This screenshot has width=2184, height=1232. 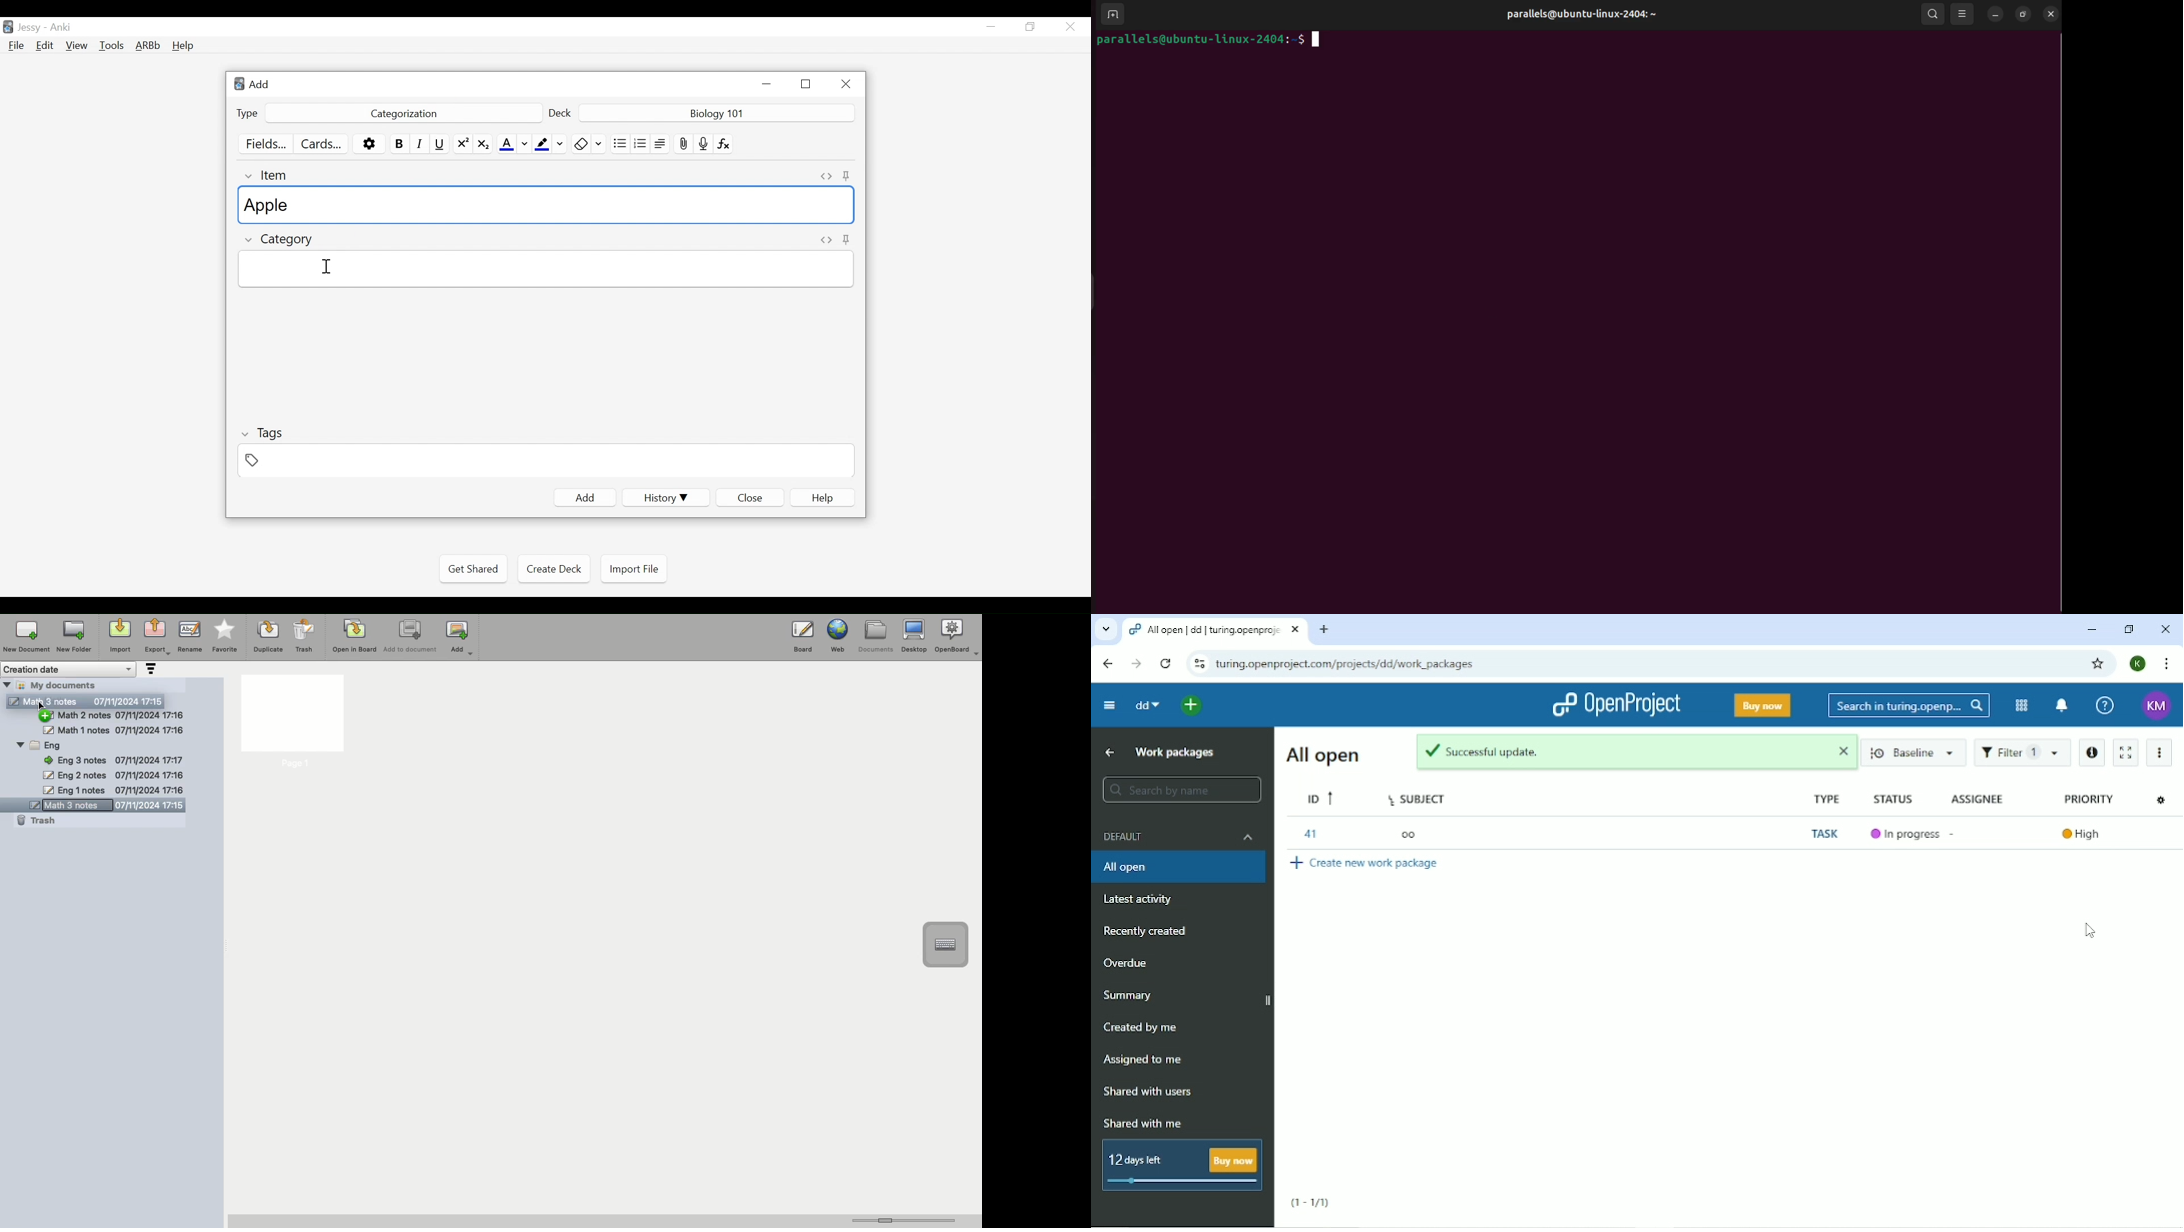 What do you see at coordinates (1136, 664) in the screenshot?
I see `Forward` at bounding box center [1136, 664].